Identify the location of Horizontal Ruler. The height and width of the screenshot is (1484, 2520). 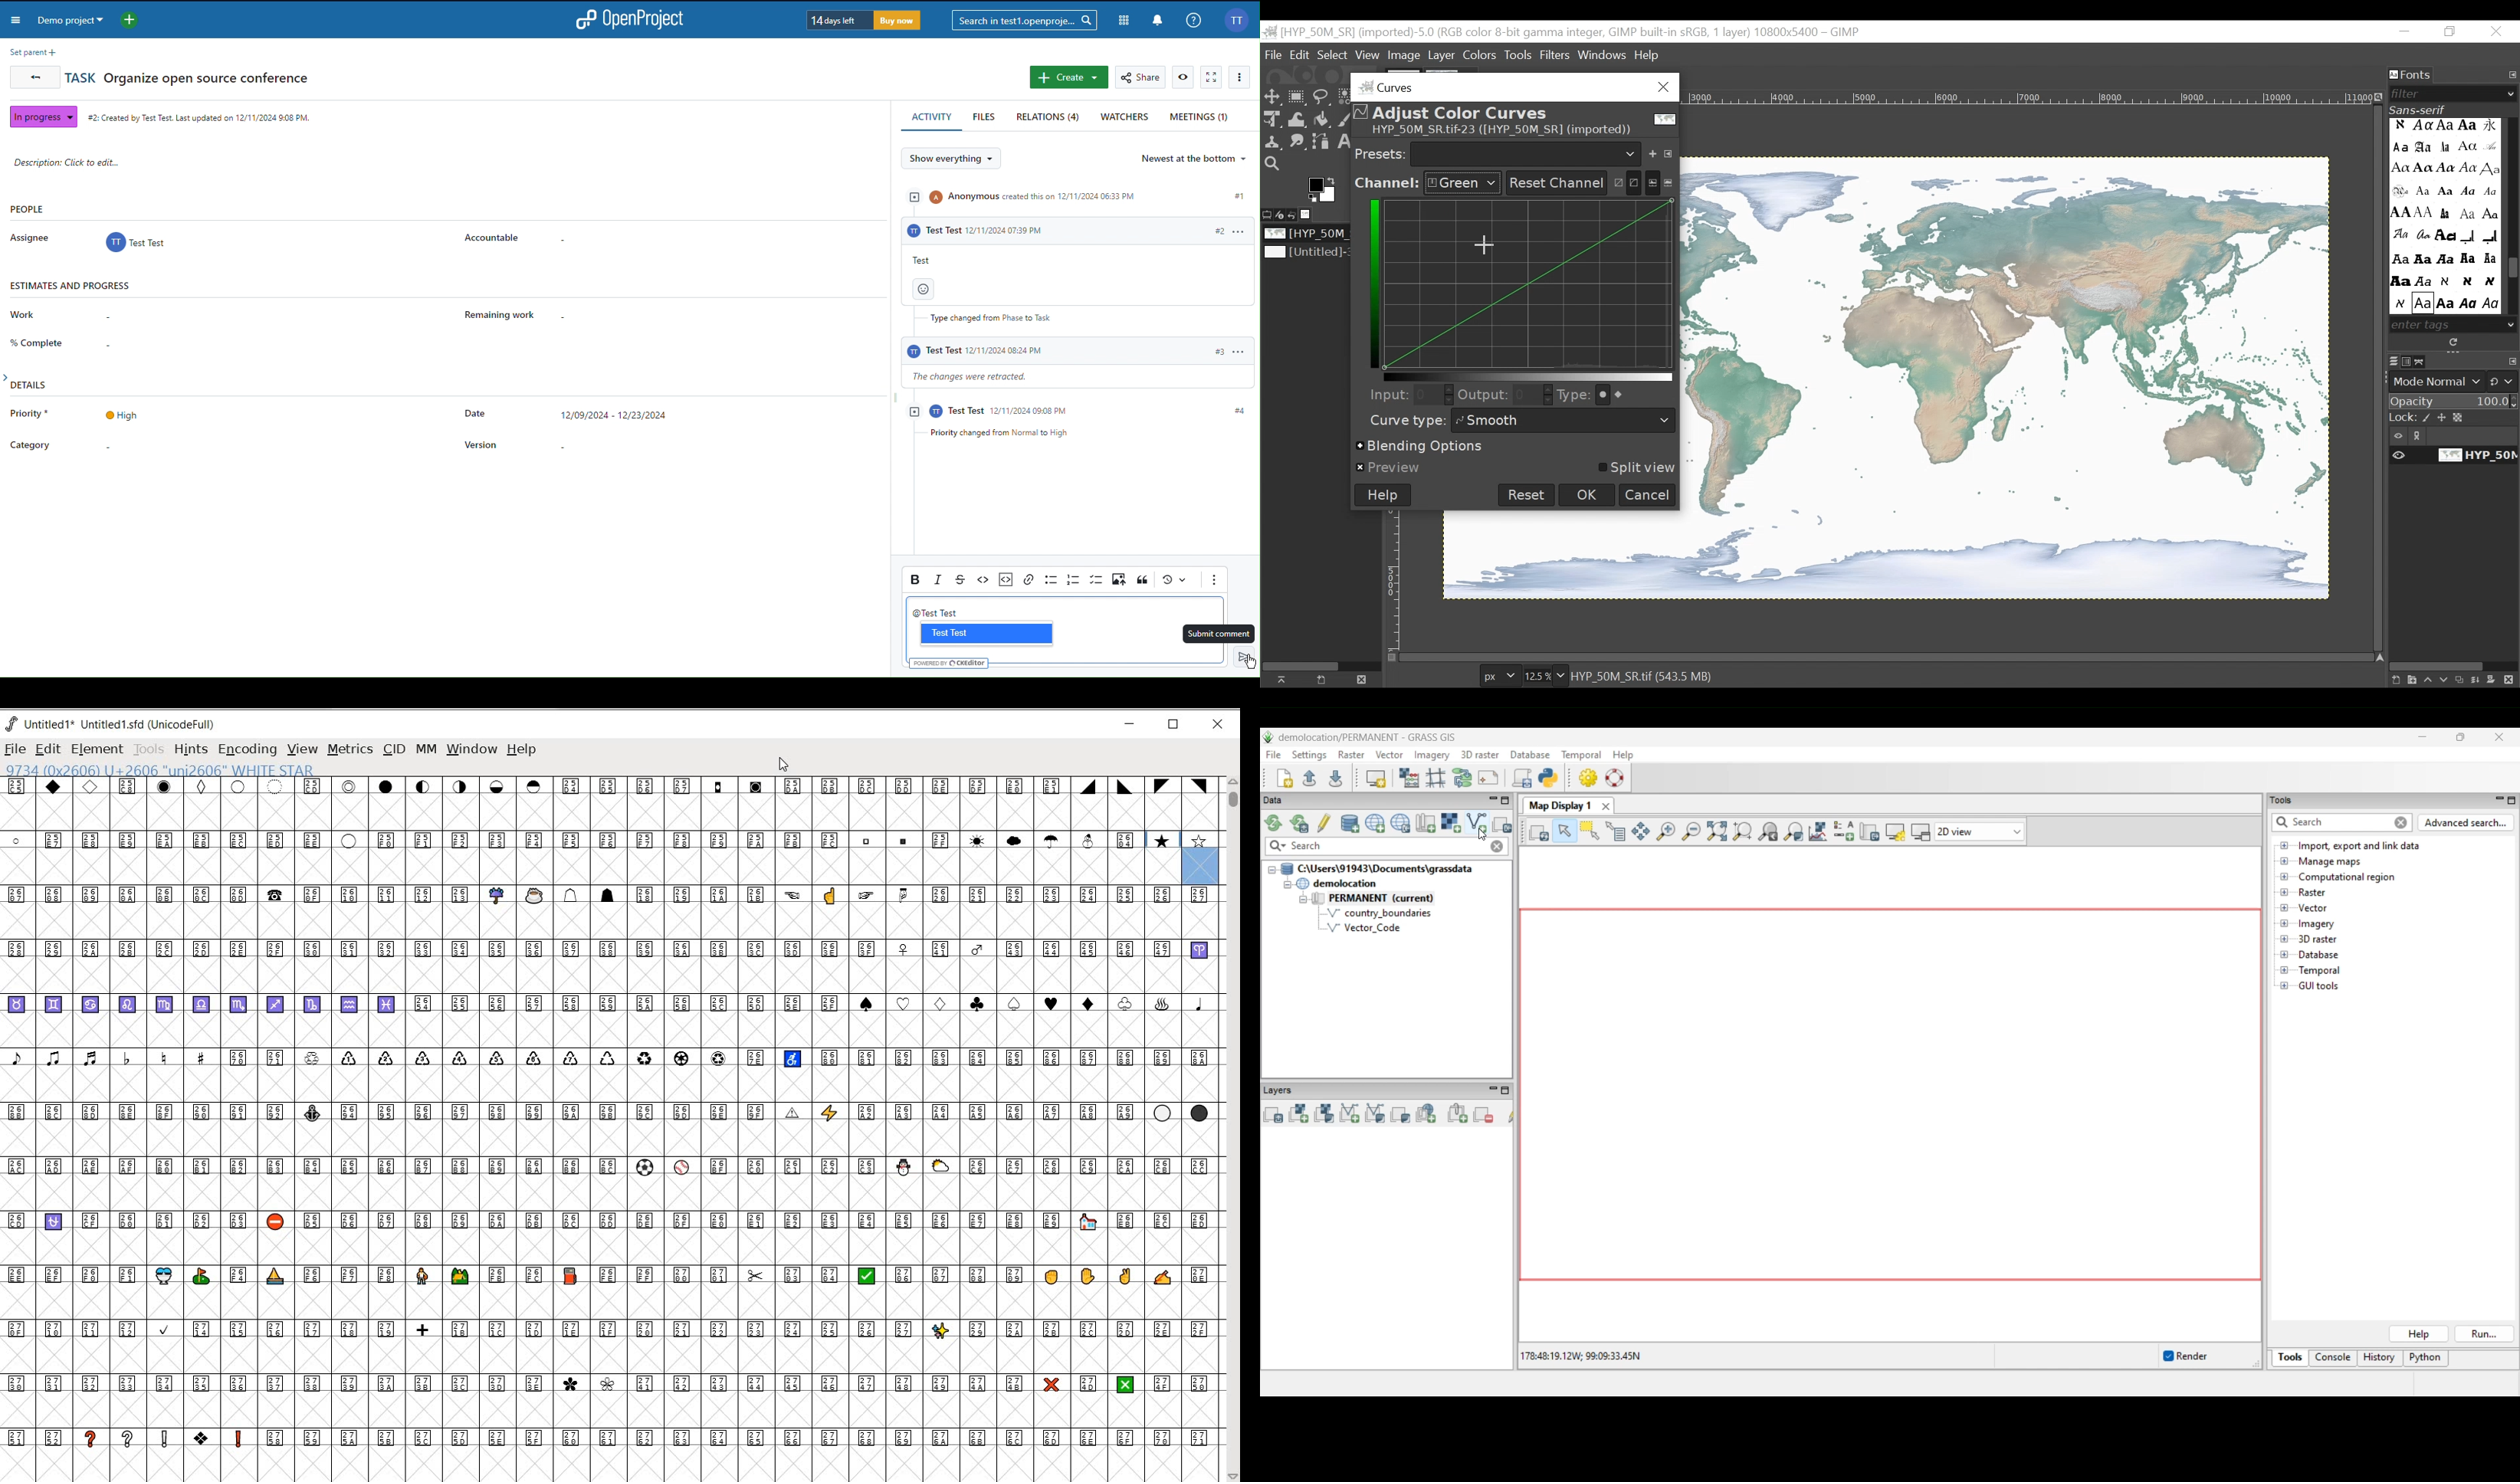
(2029, 96).